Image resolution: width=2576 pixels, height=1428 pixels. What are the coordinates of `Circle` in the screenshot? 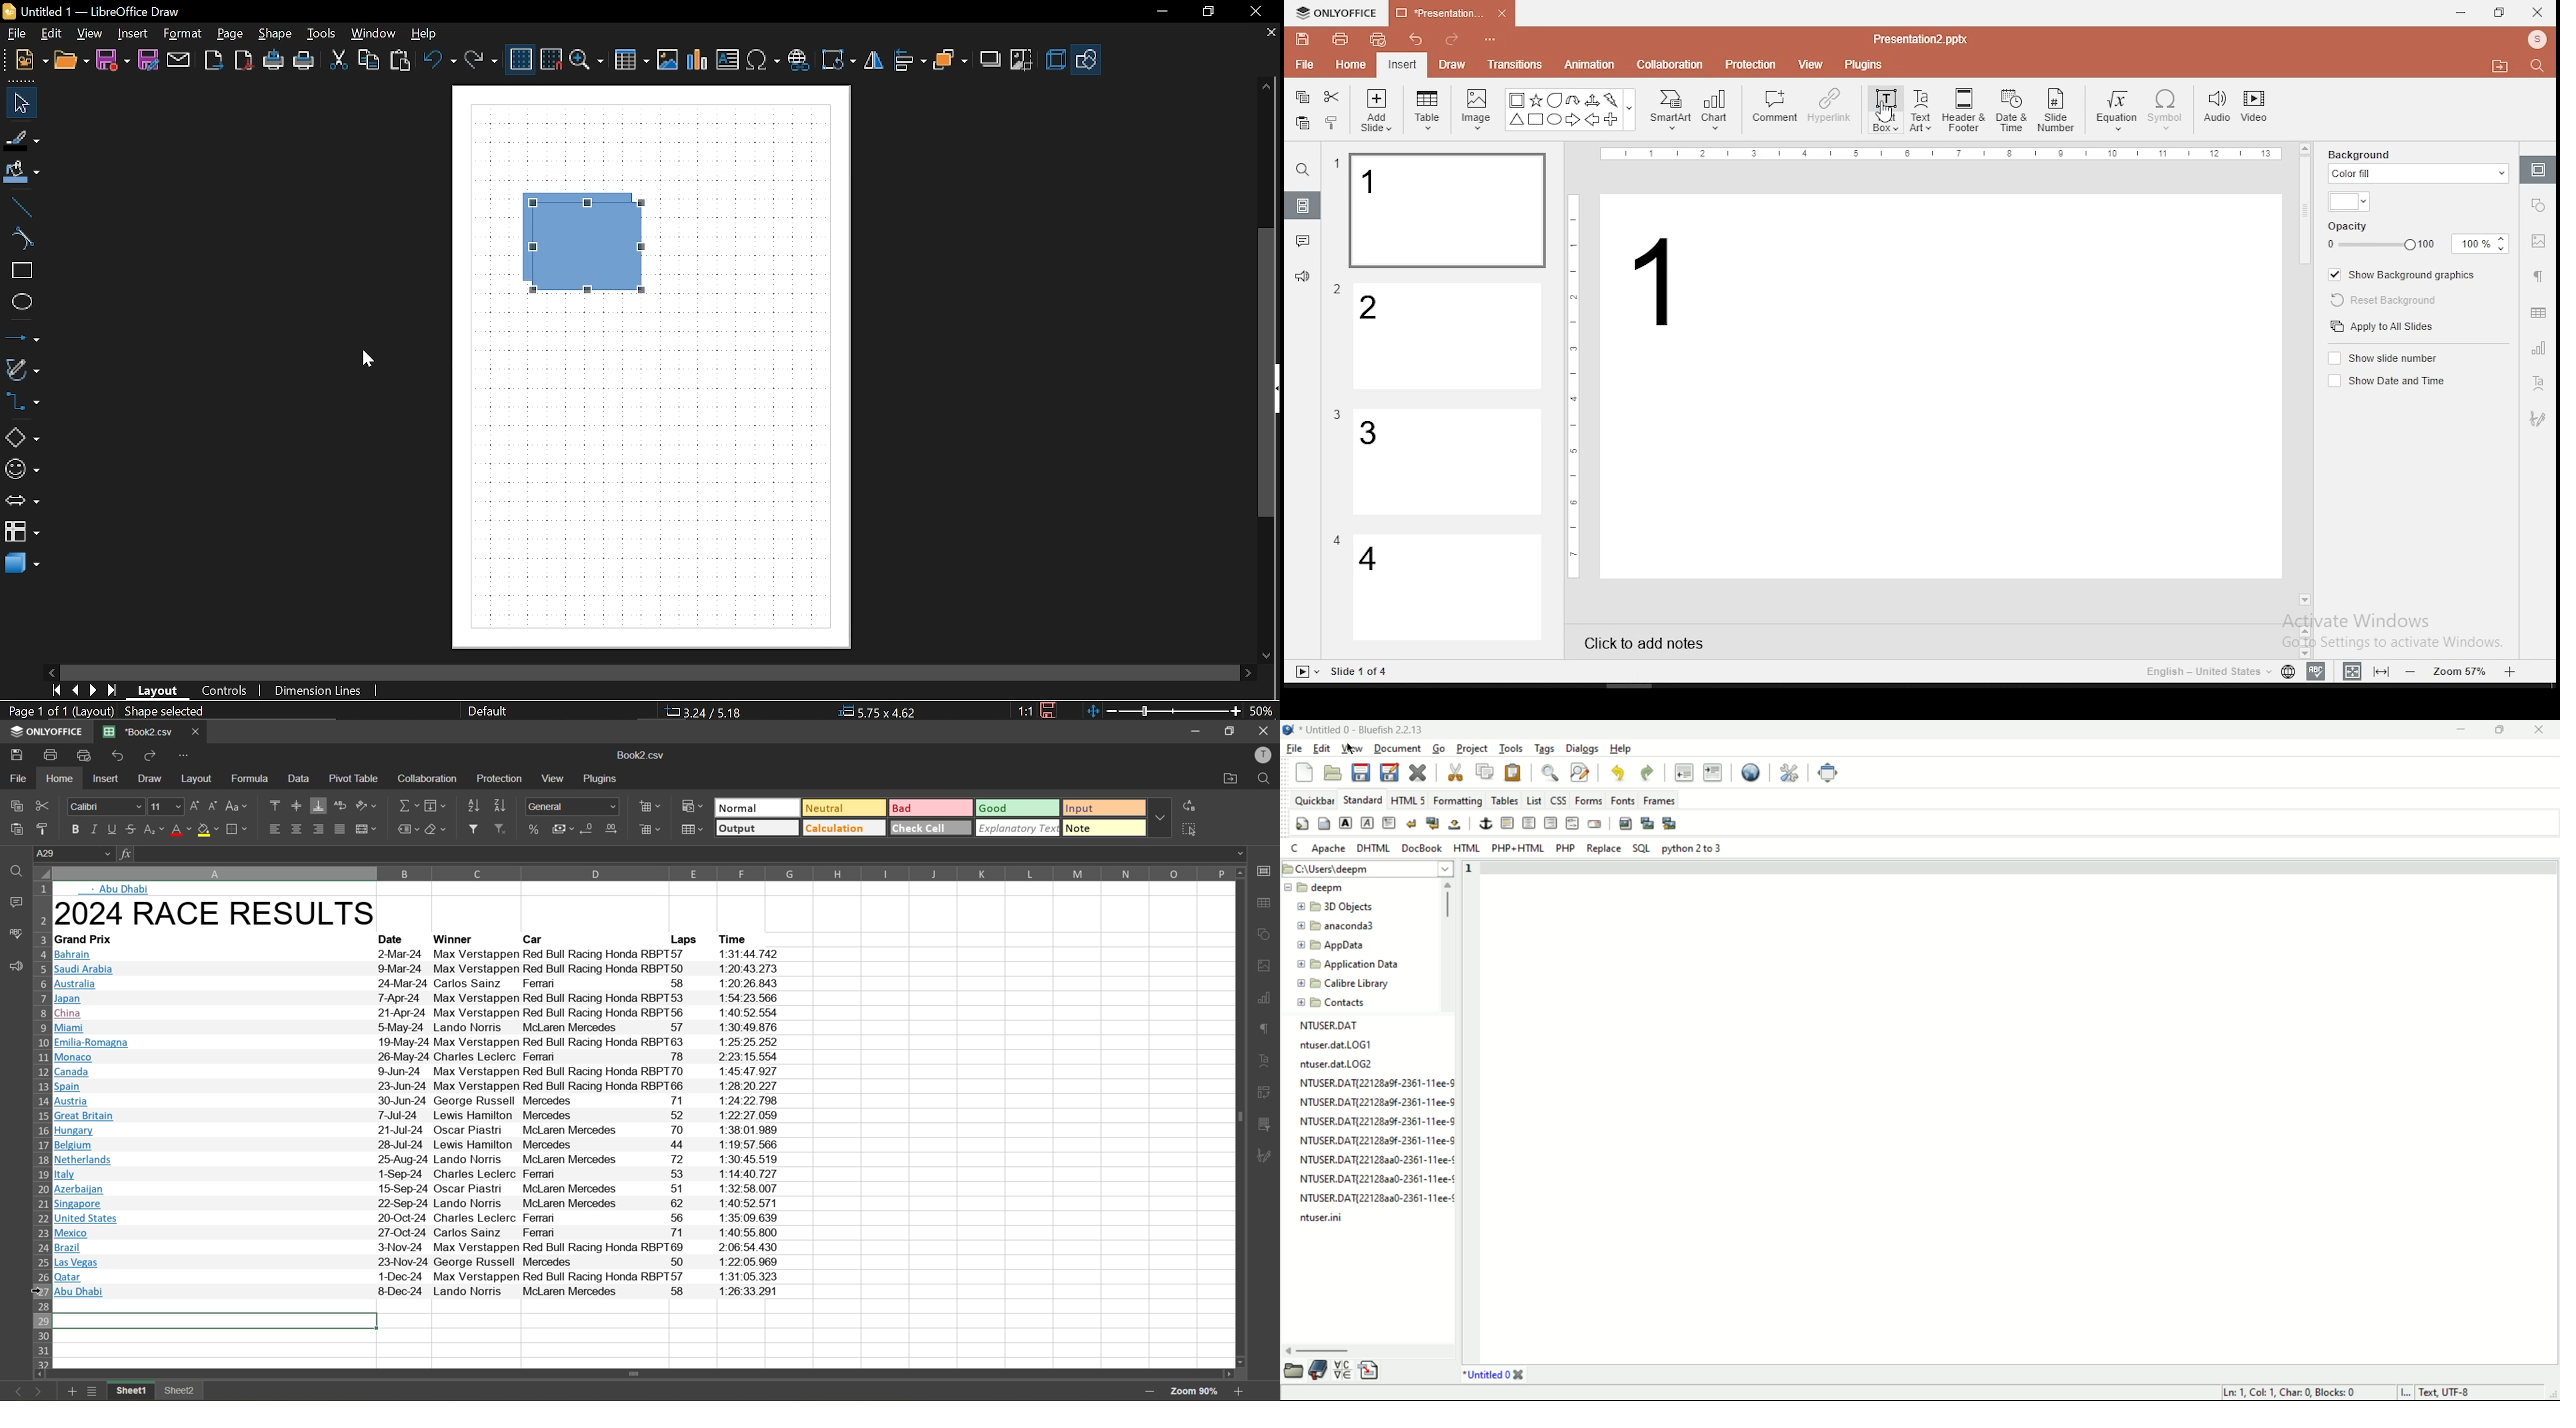 It's located at (1556, 119).